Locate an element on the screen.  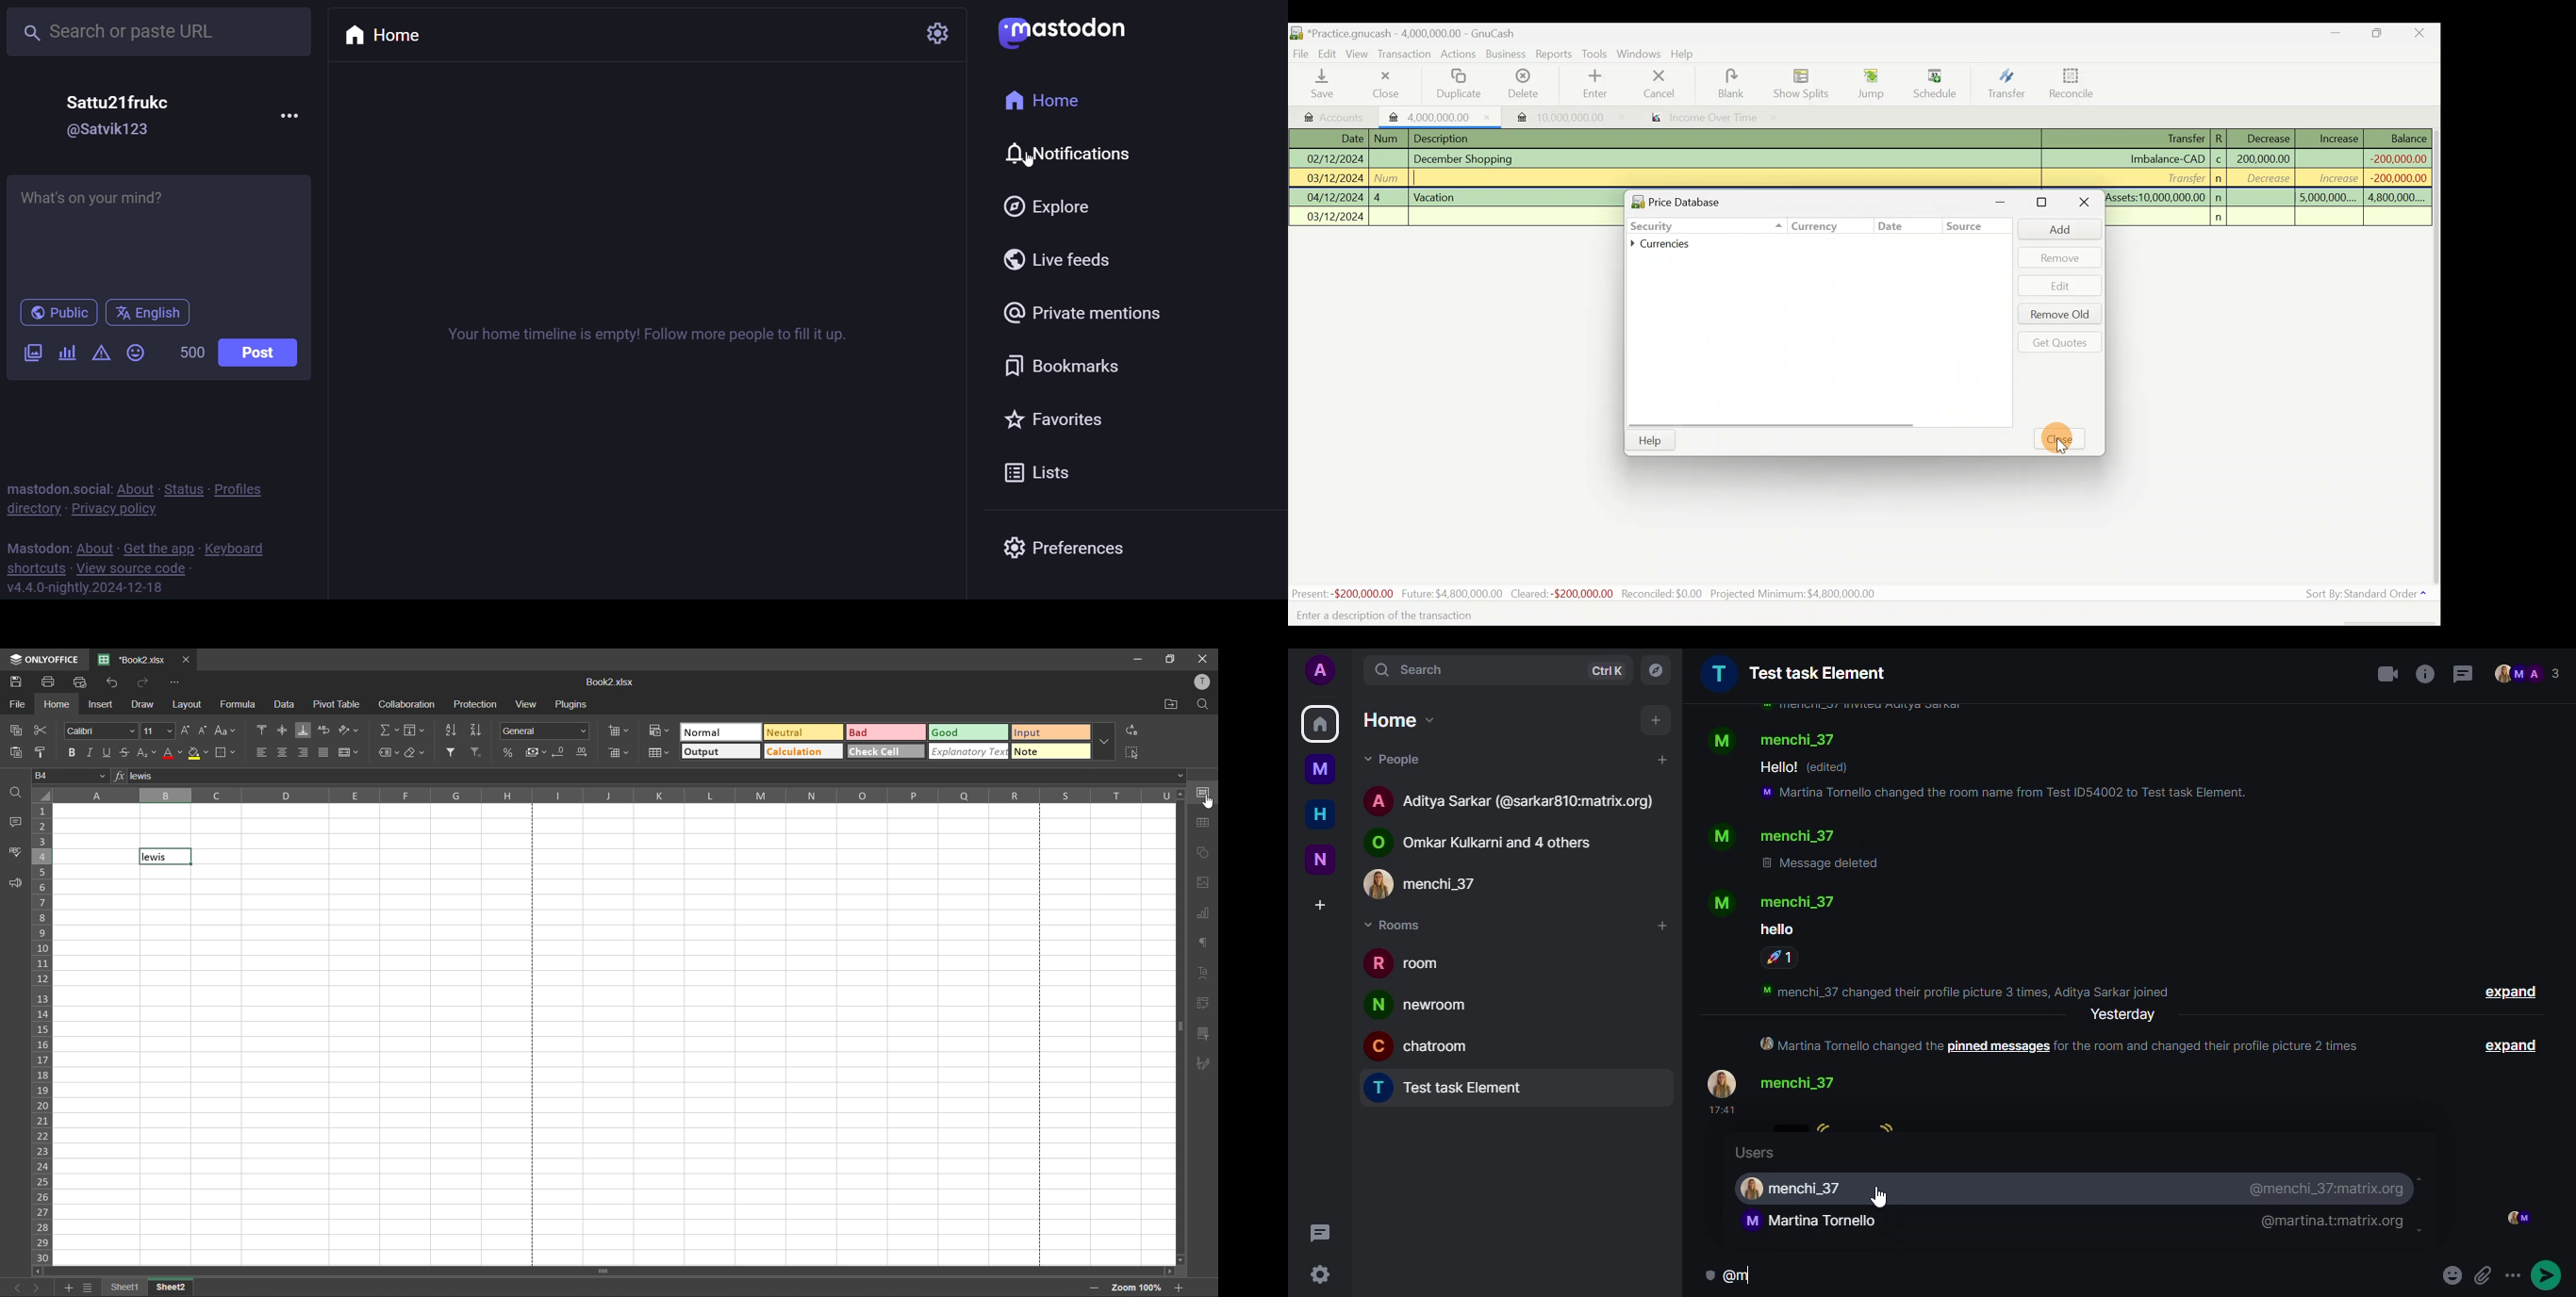
yesterday is located at coordinates (2123, 1015).